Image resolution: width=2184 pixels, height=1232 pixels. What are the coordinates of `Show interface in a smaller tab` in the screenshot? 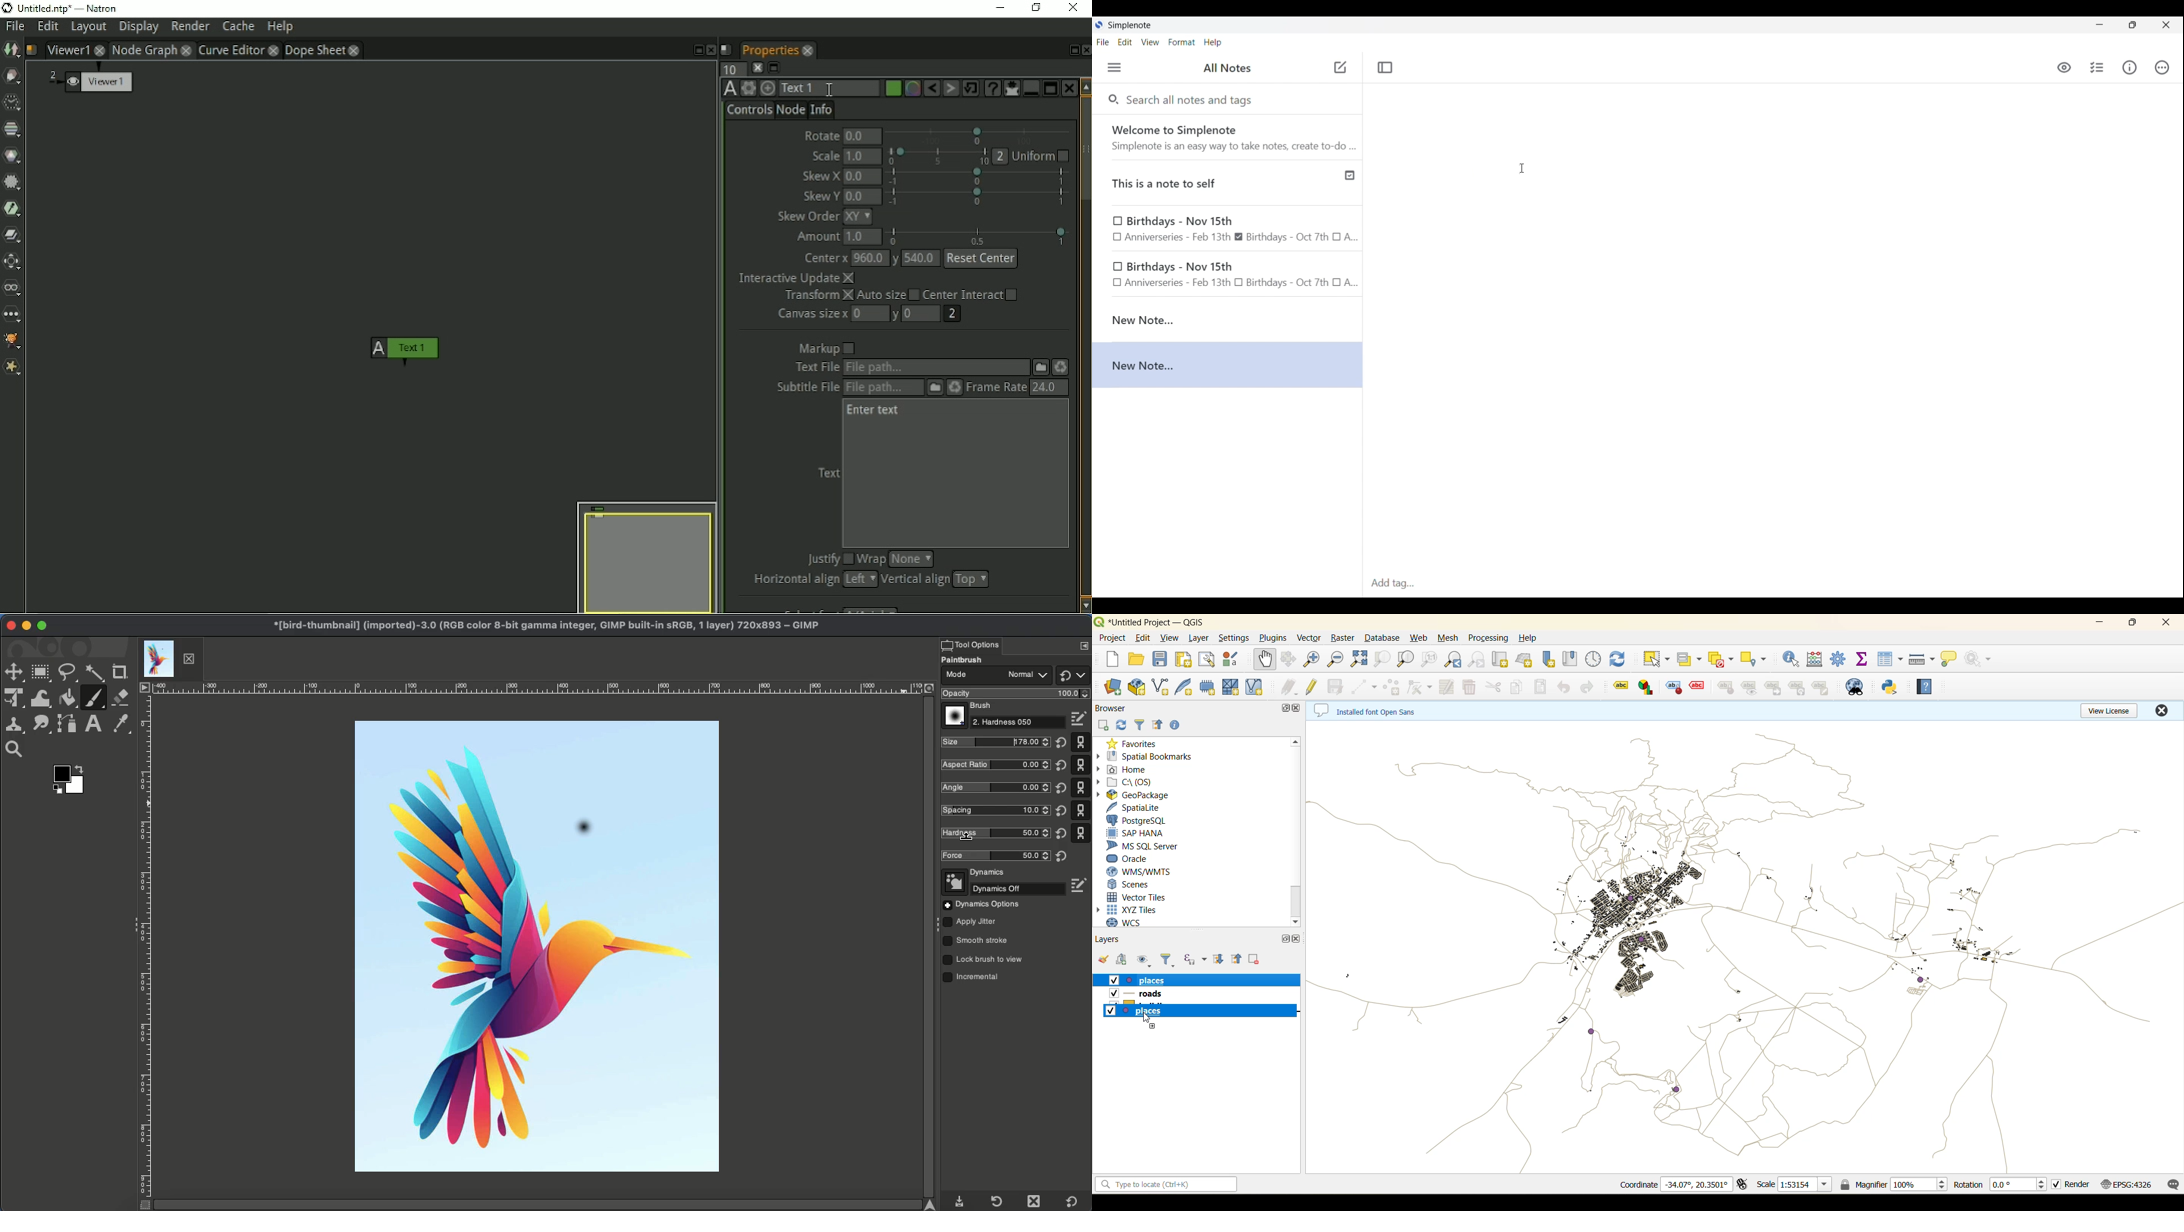 It's located at (2133, 25).